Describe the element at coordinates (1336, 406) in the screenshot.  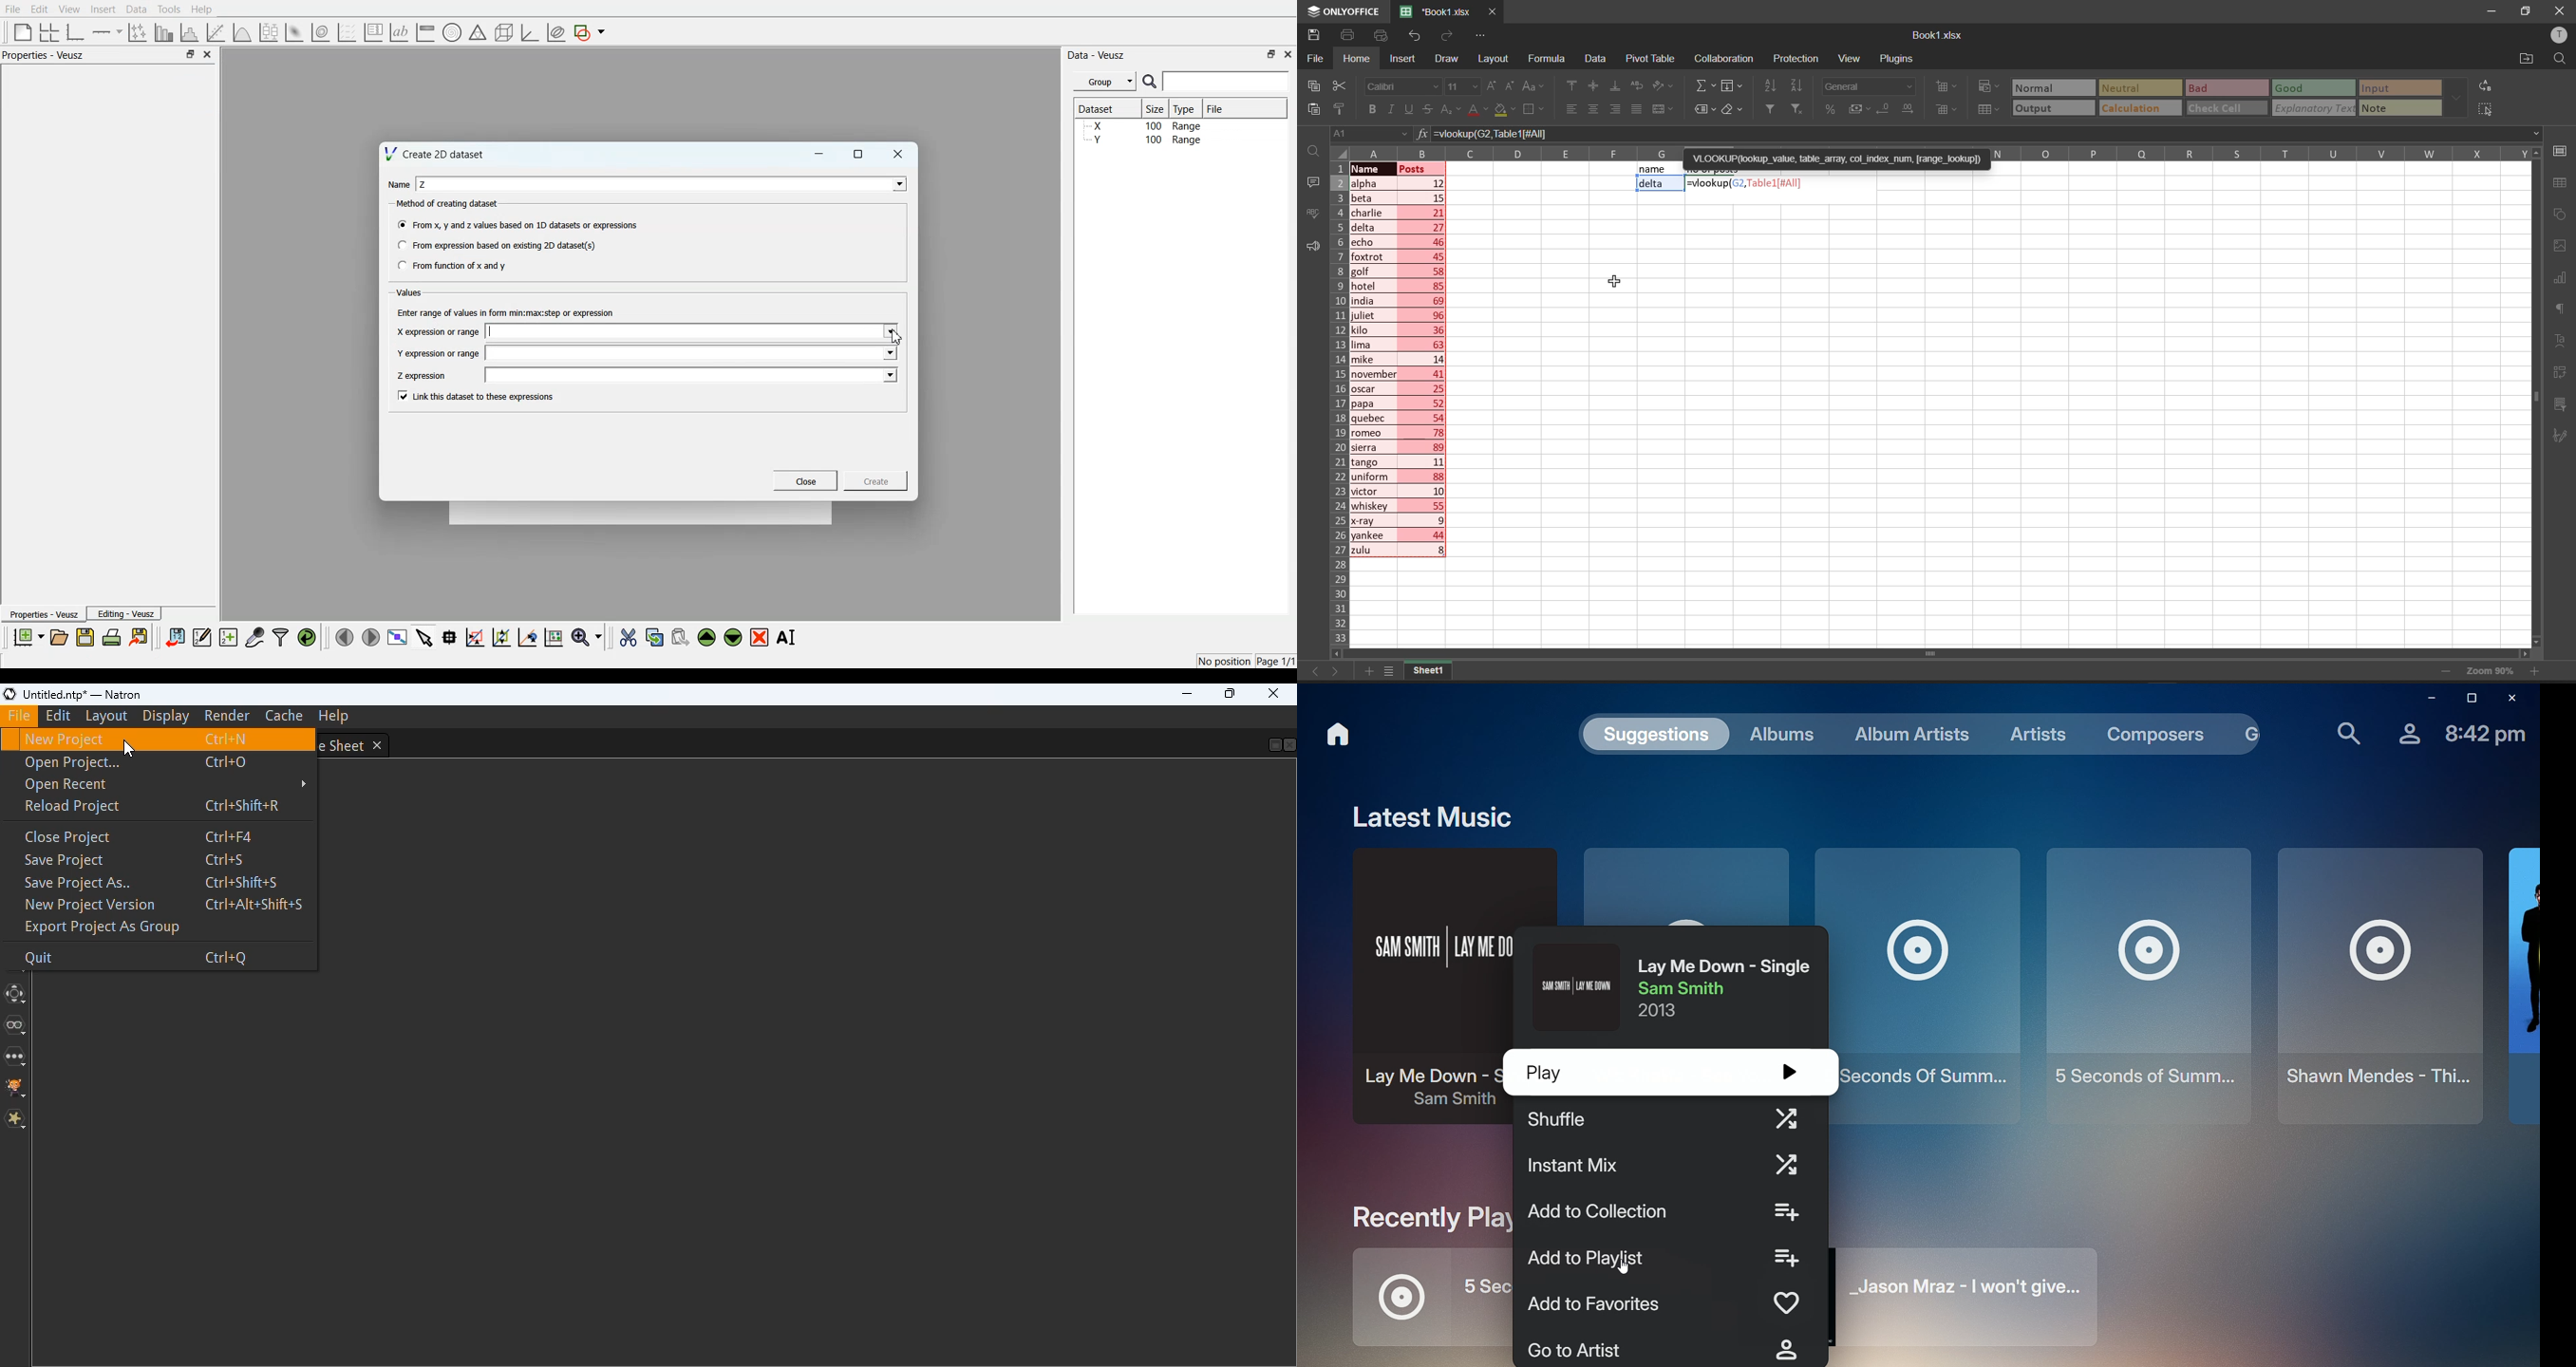
I see `row names` at that location.